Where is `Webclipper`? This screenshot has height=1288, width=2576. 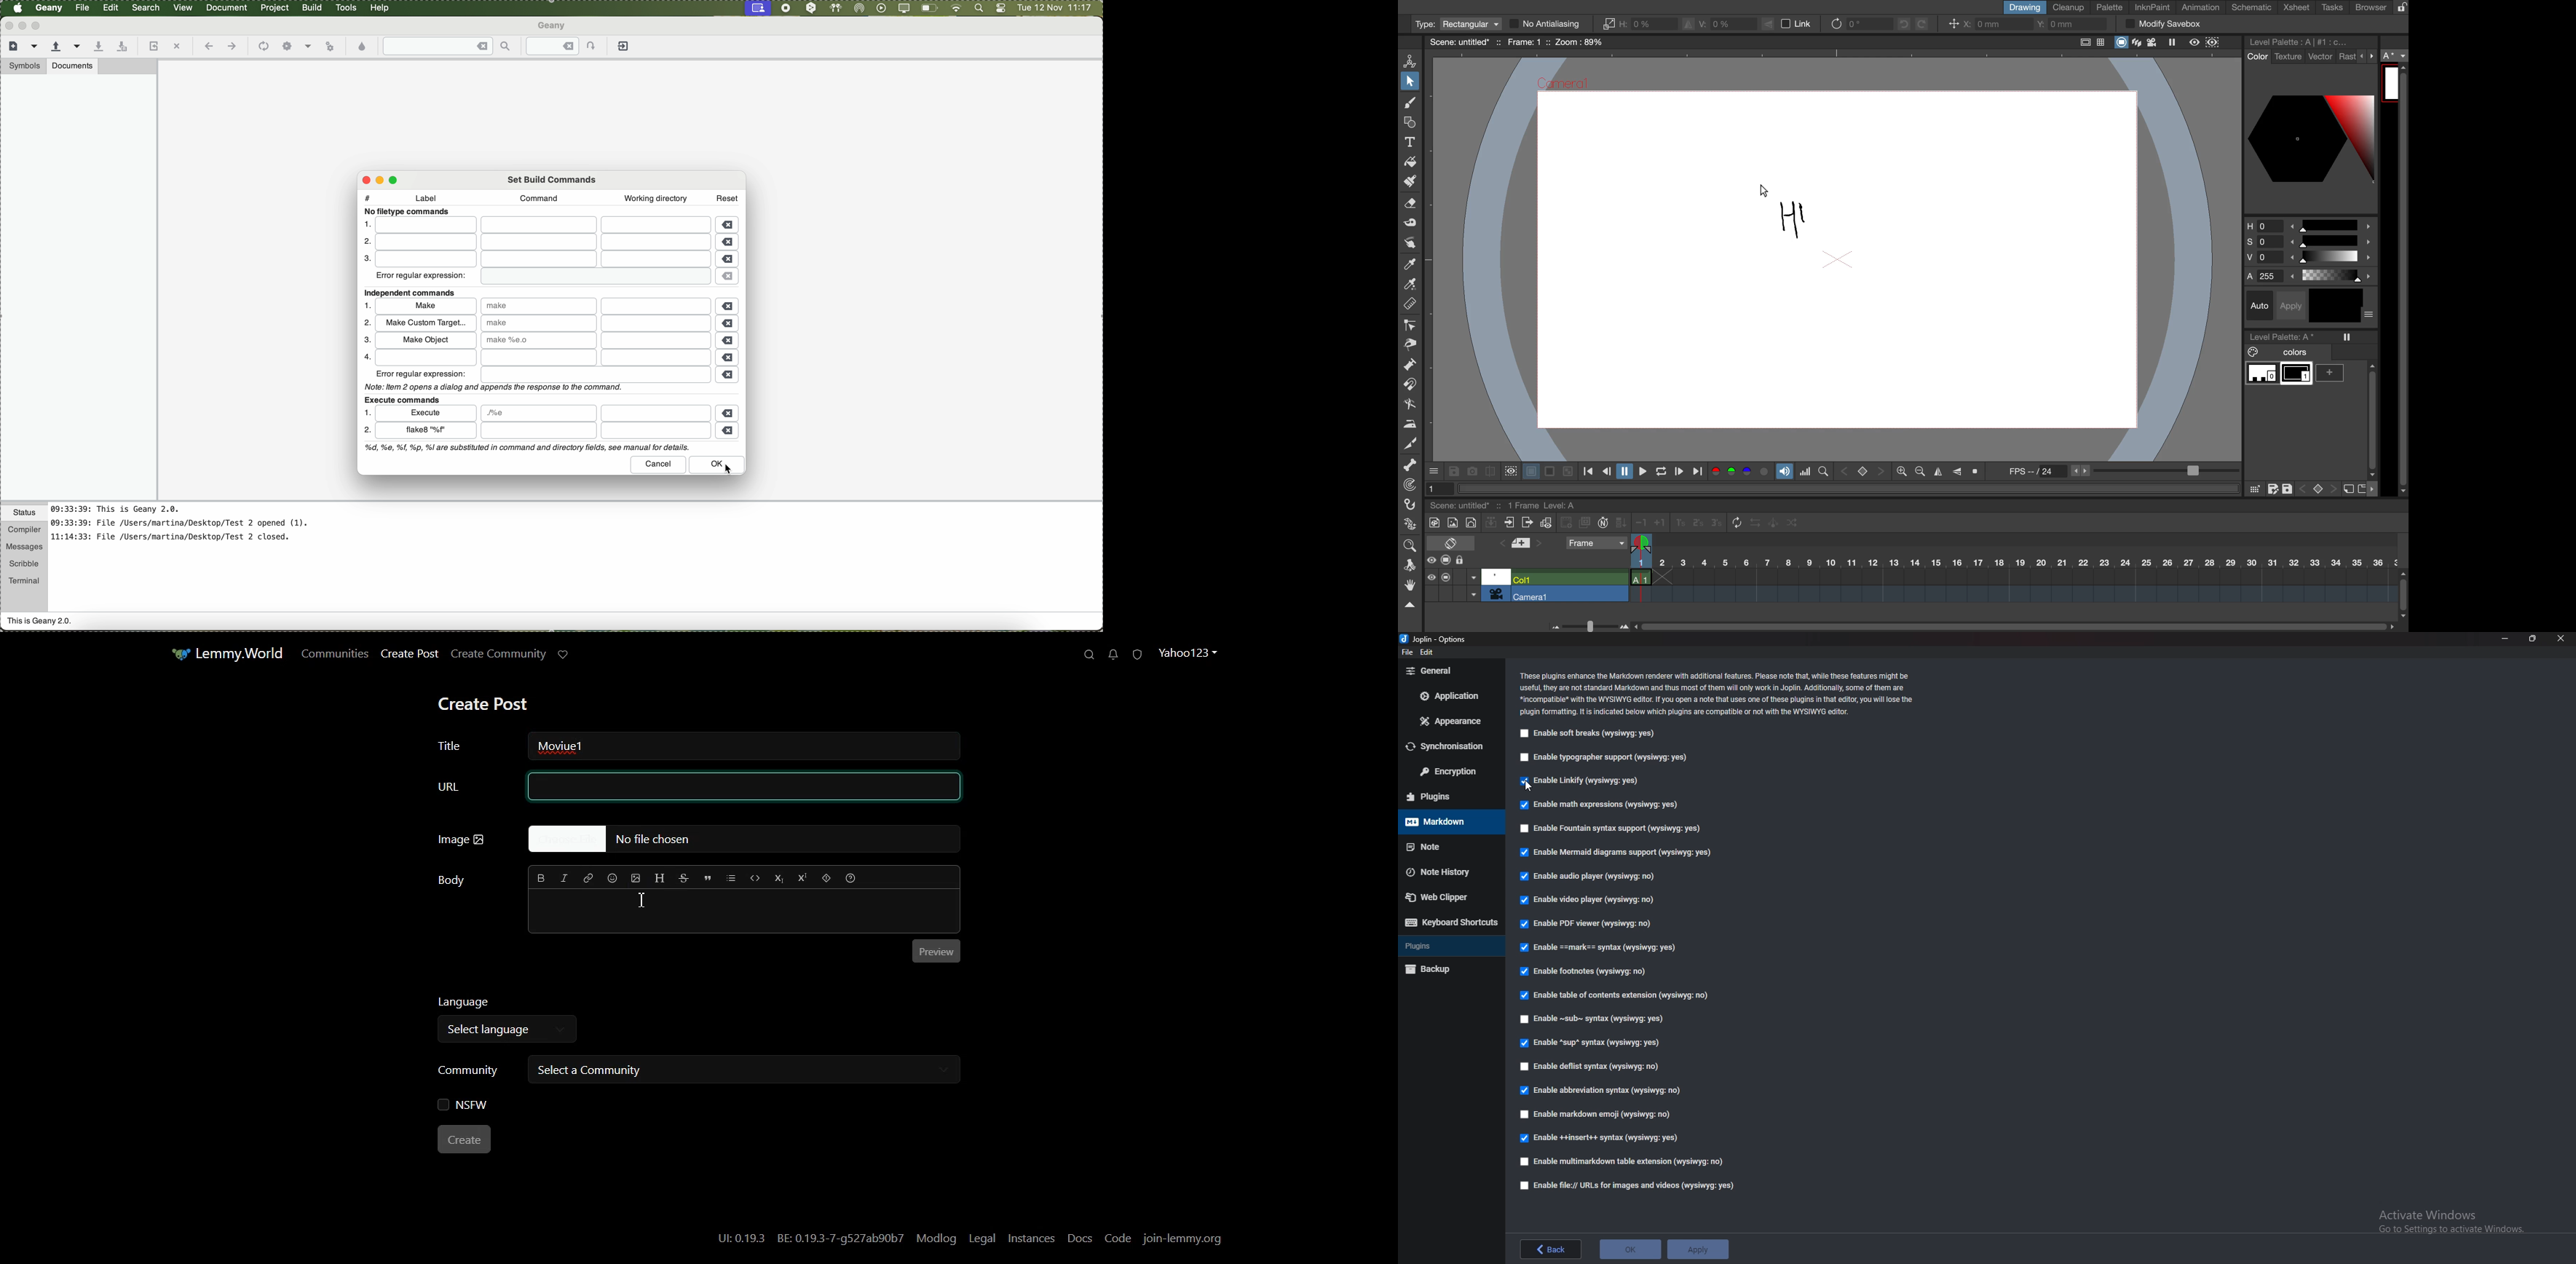
Webclipper is located at coordinates (1450, 898).